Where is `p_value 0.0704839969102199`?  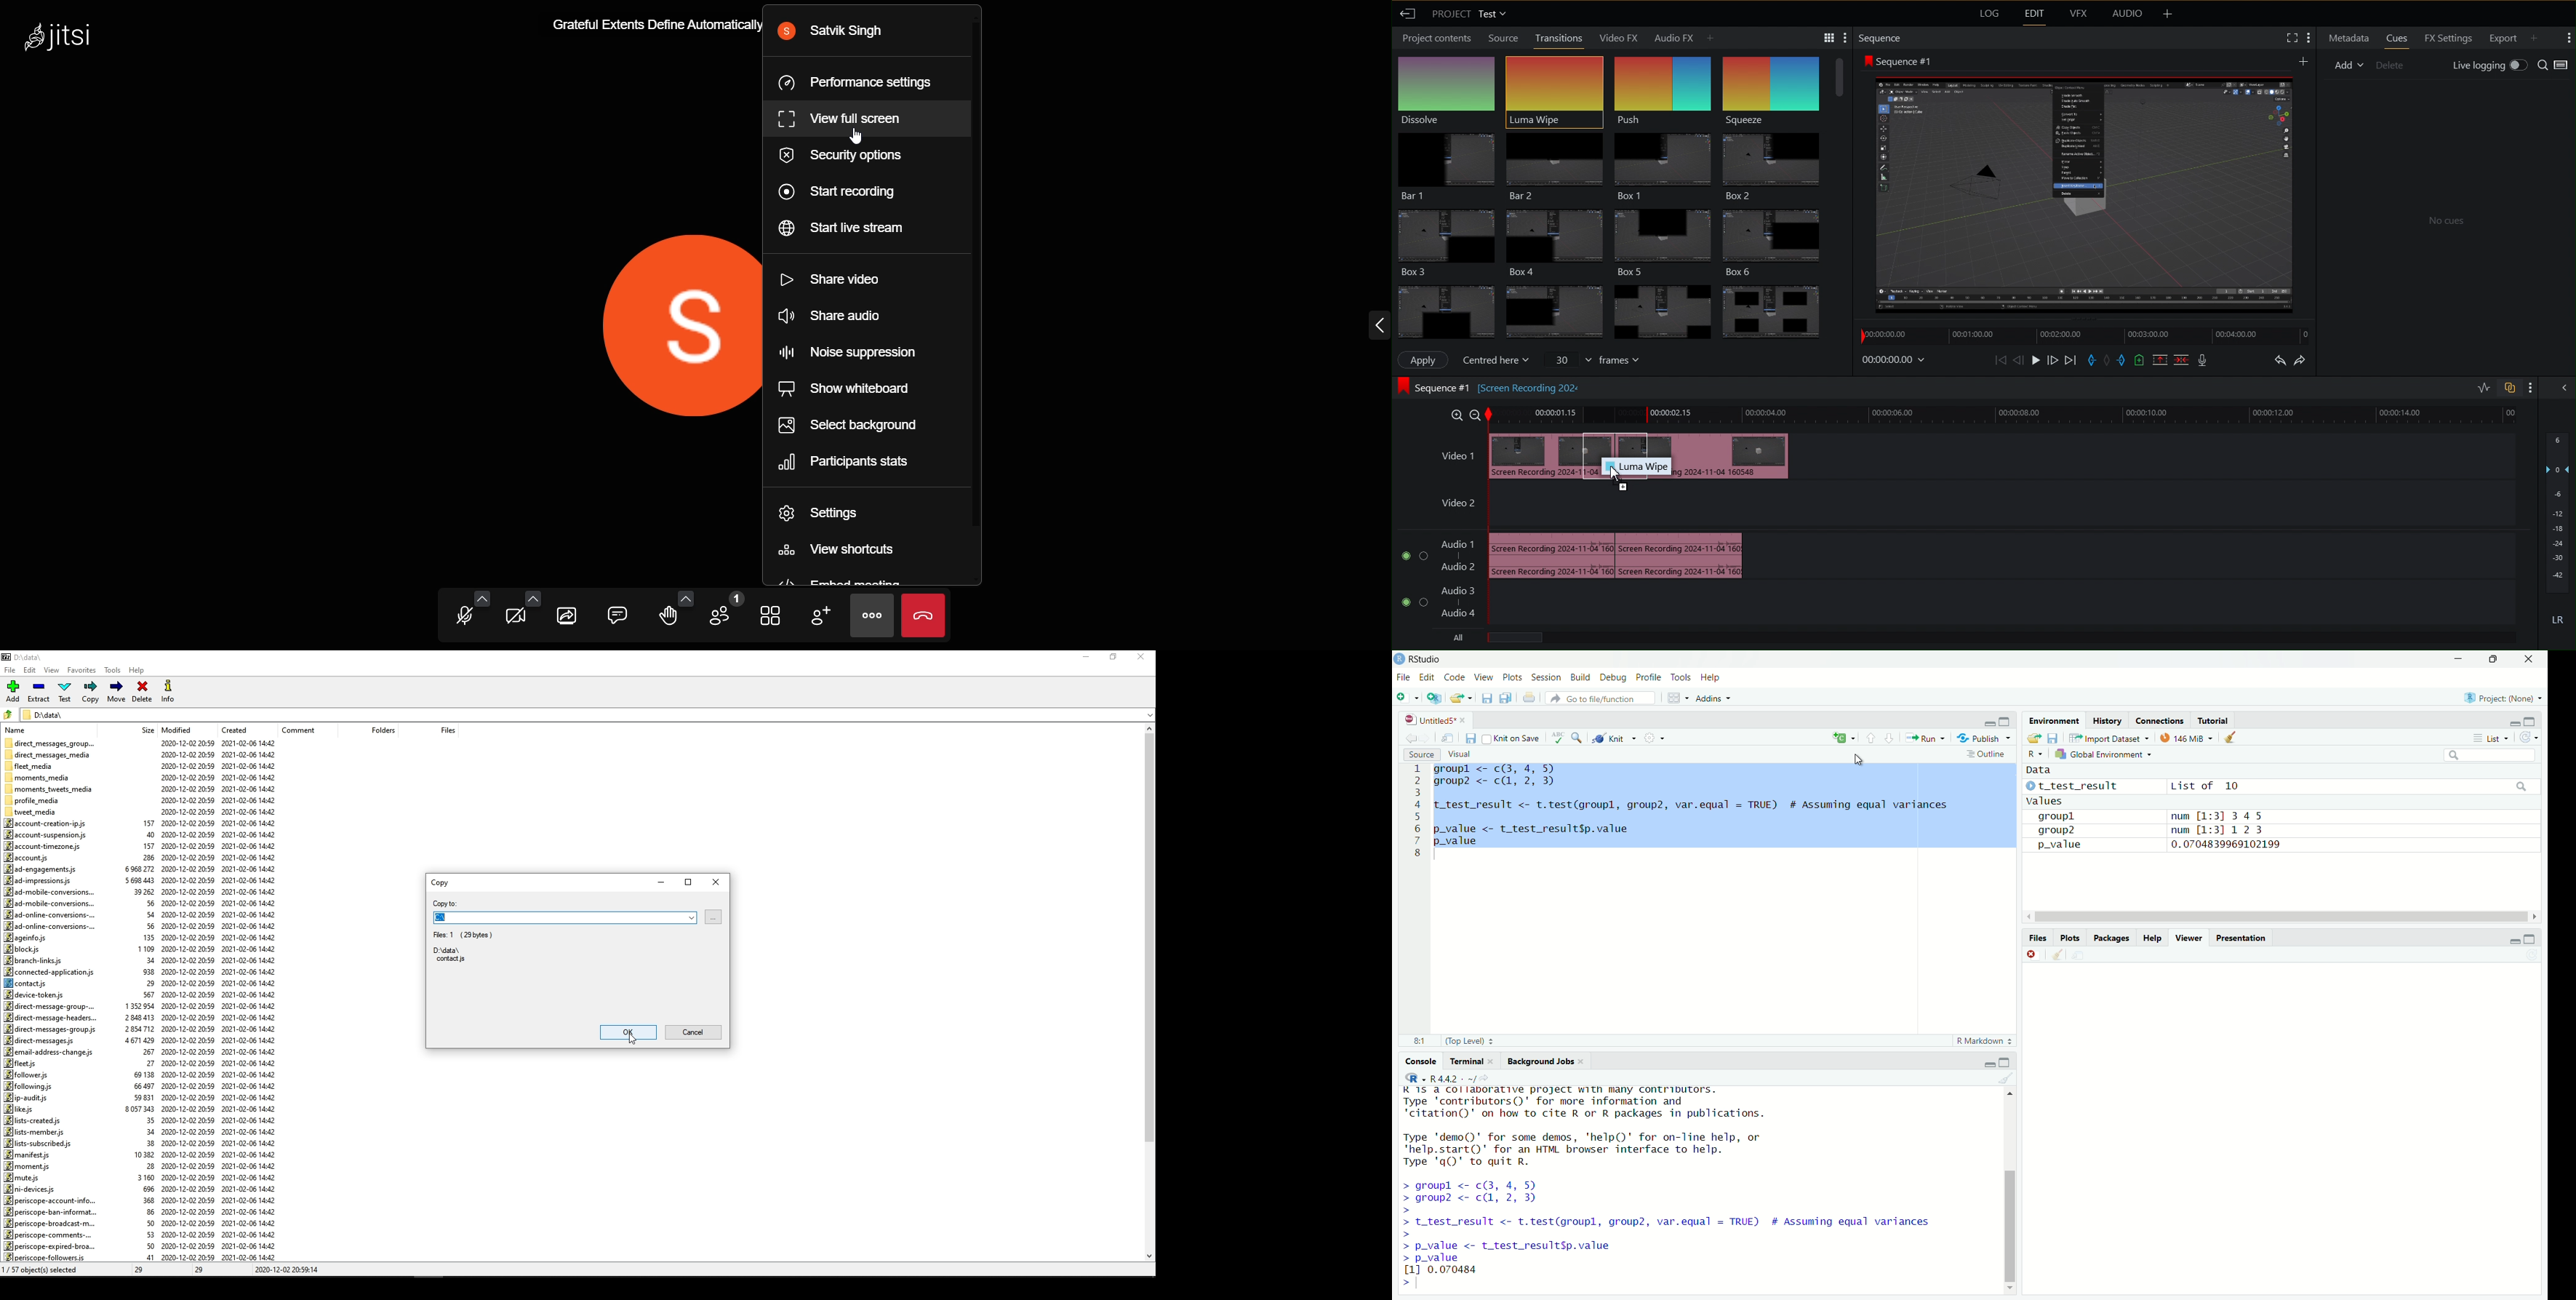 p_value 0.0704839969102199 is located at coordinates (2154, 845).